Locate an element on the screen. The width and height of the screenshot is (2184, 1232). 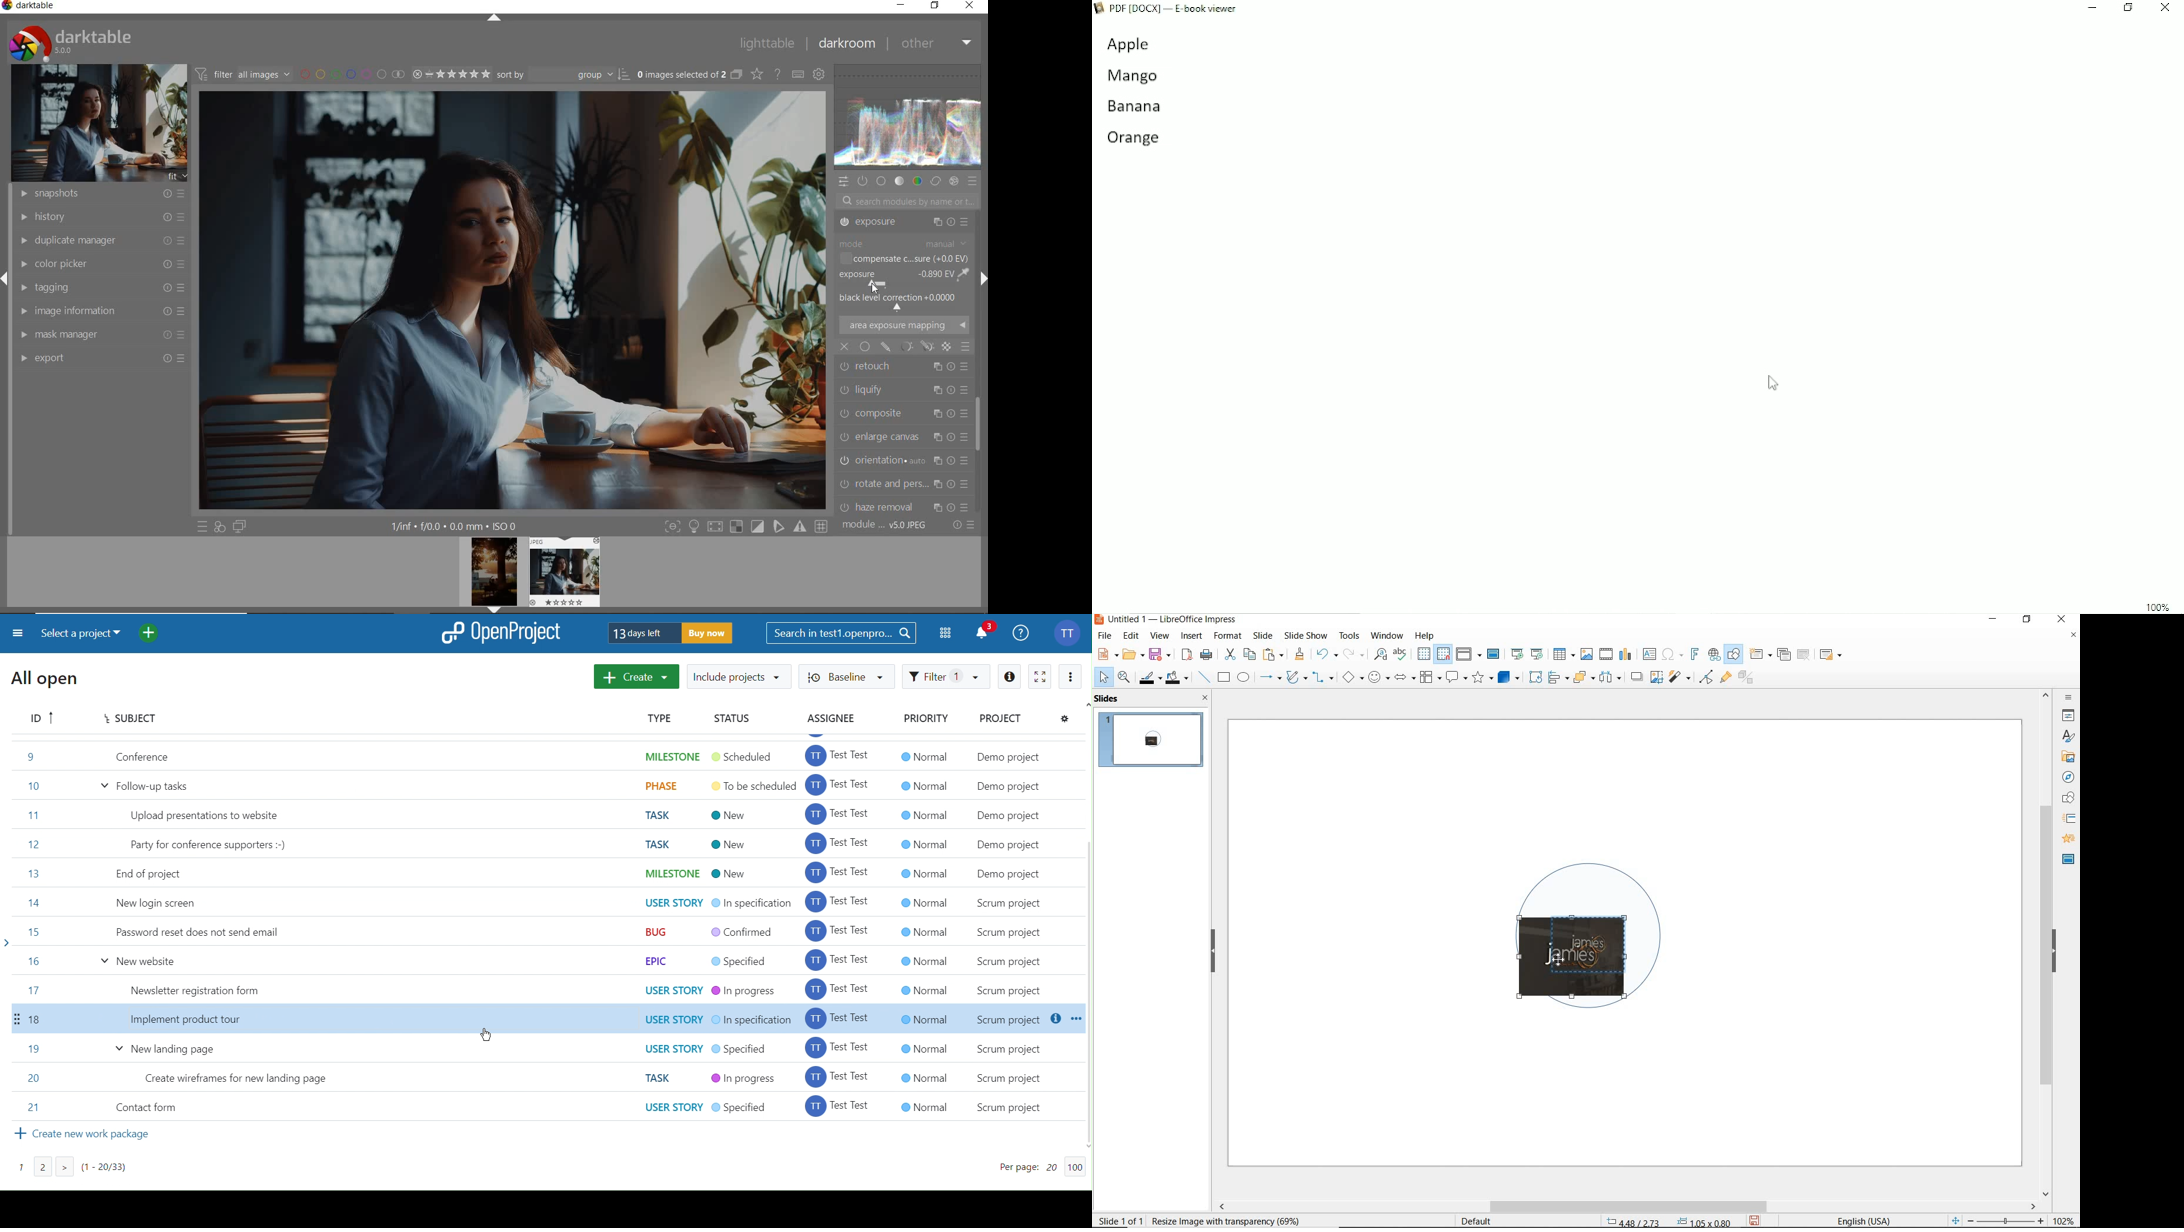
minimize is located at coordinates (1994, 620).